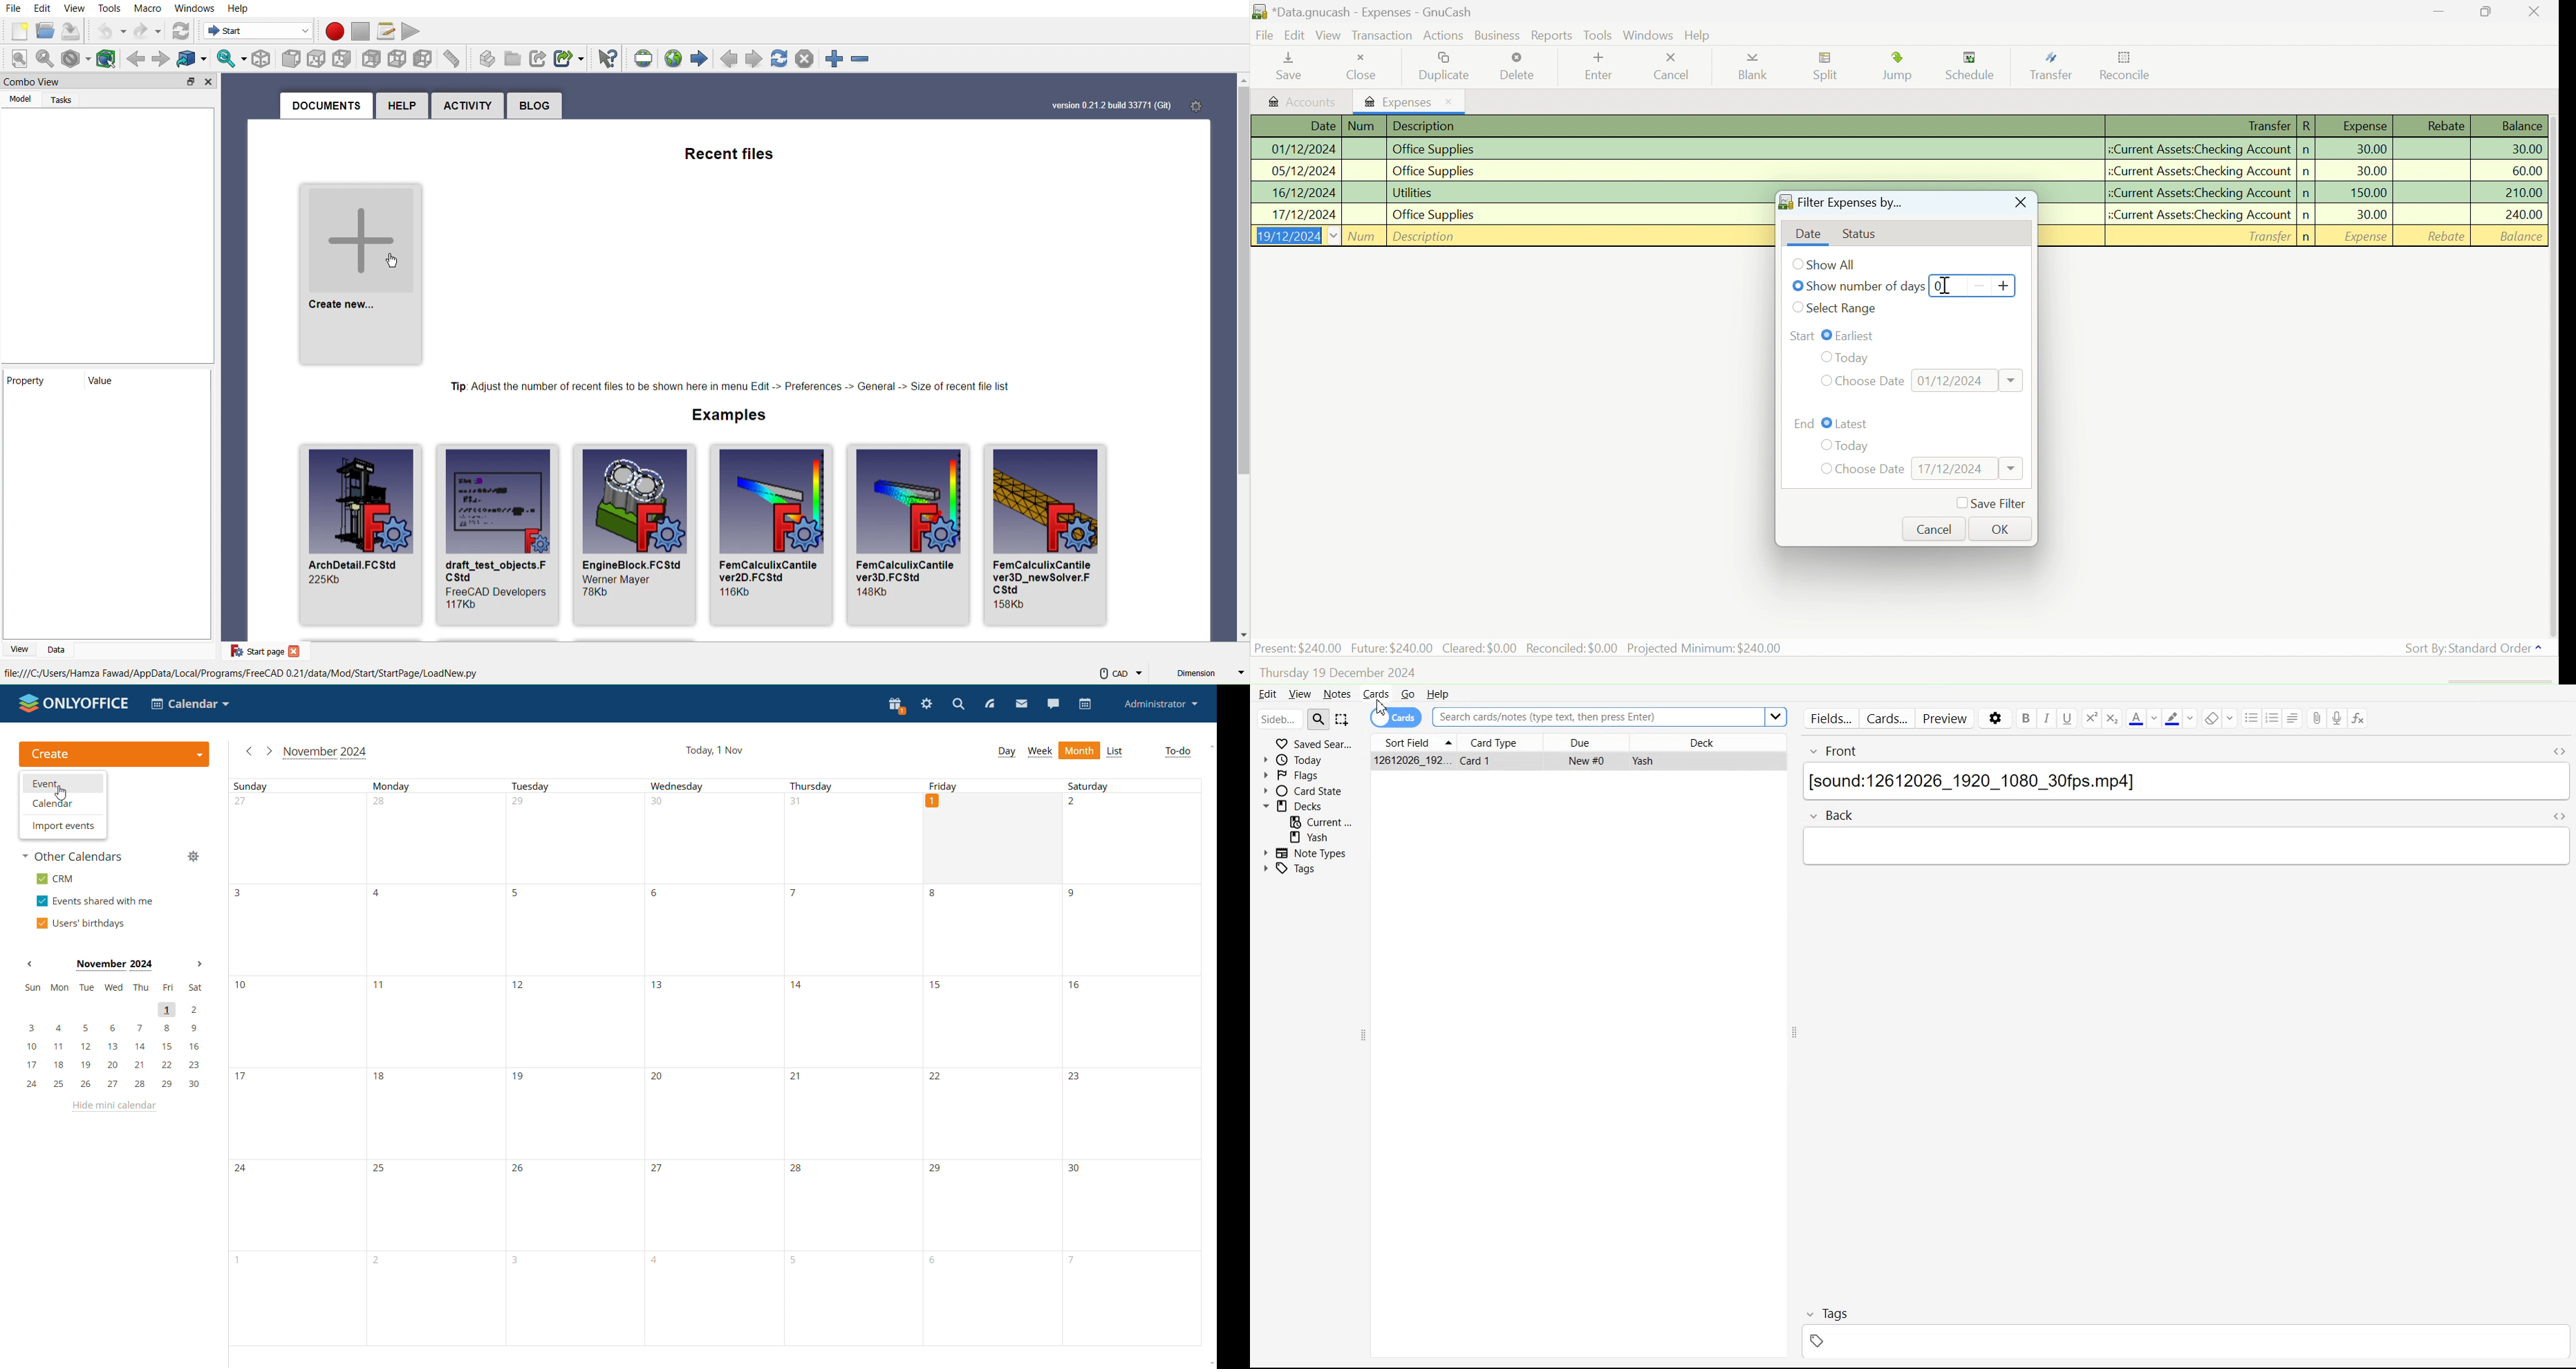  Describe the element at coordinates (1829, 68) in the screenshot. I see `Split` at that location.